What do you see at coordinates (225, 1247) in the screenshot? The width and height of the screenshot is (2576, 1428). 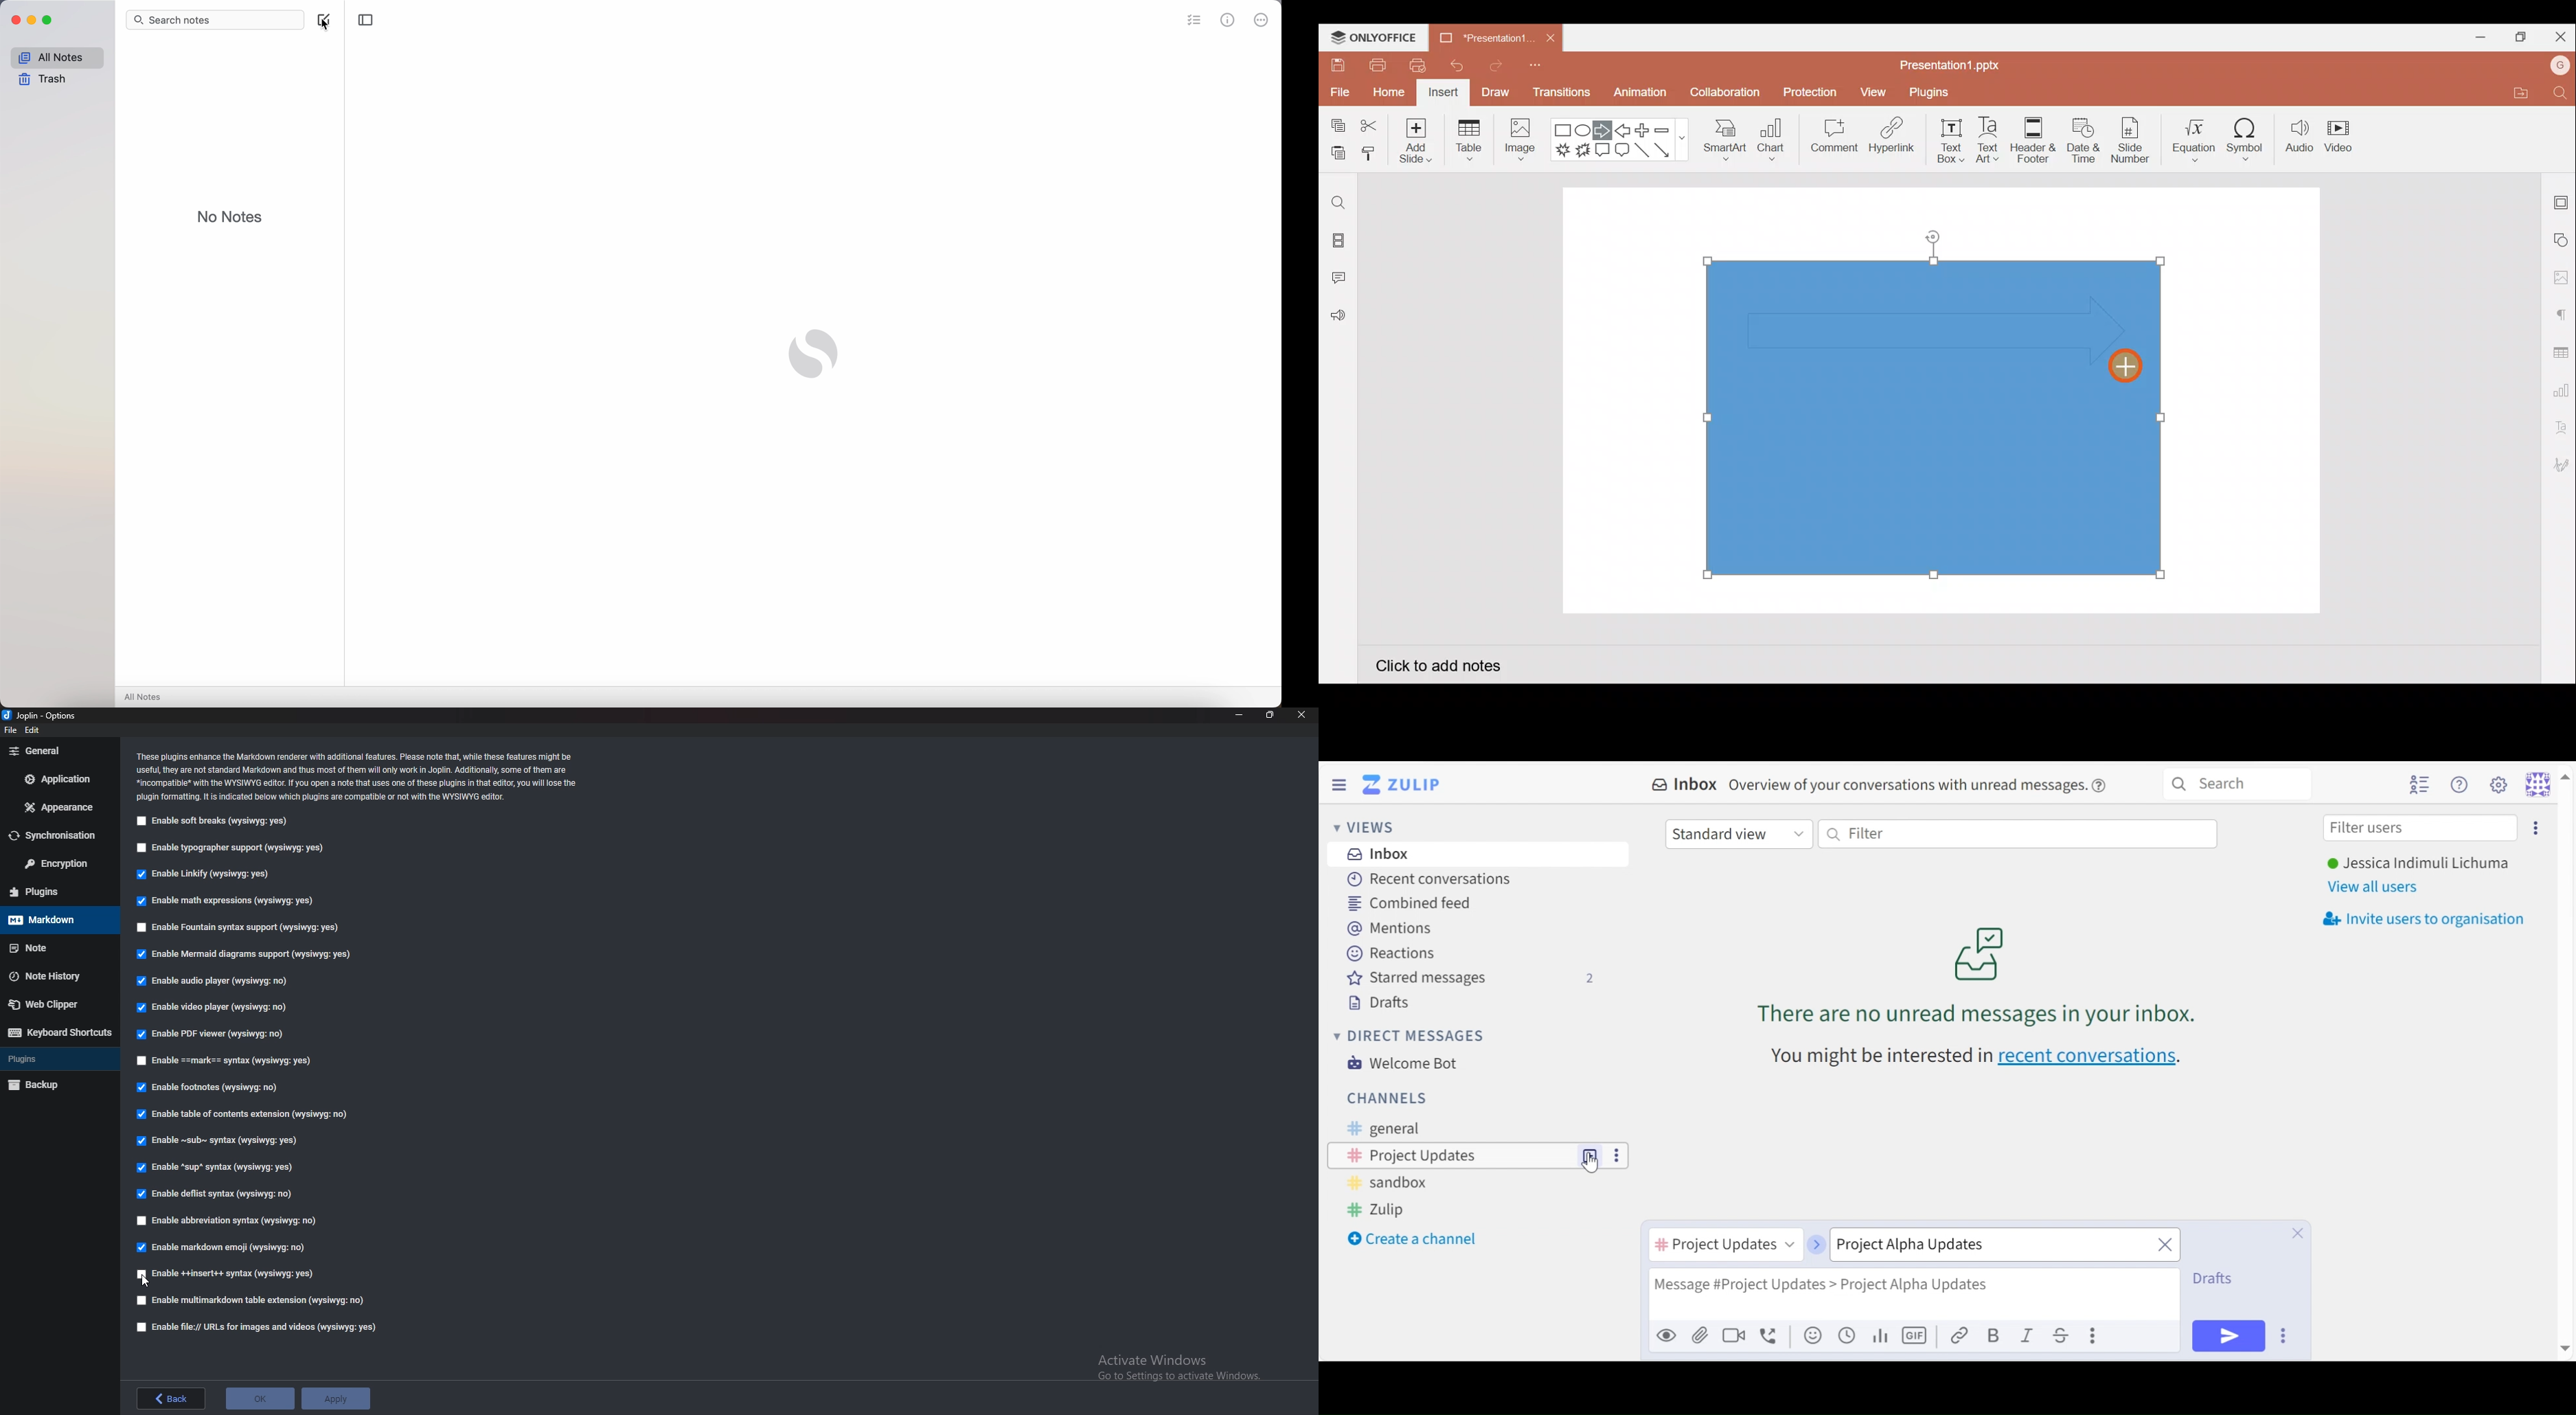 I see `enable markdown emoji` at bounding box center [225, 1247].